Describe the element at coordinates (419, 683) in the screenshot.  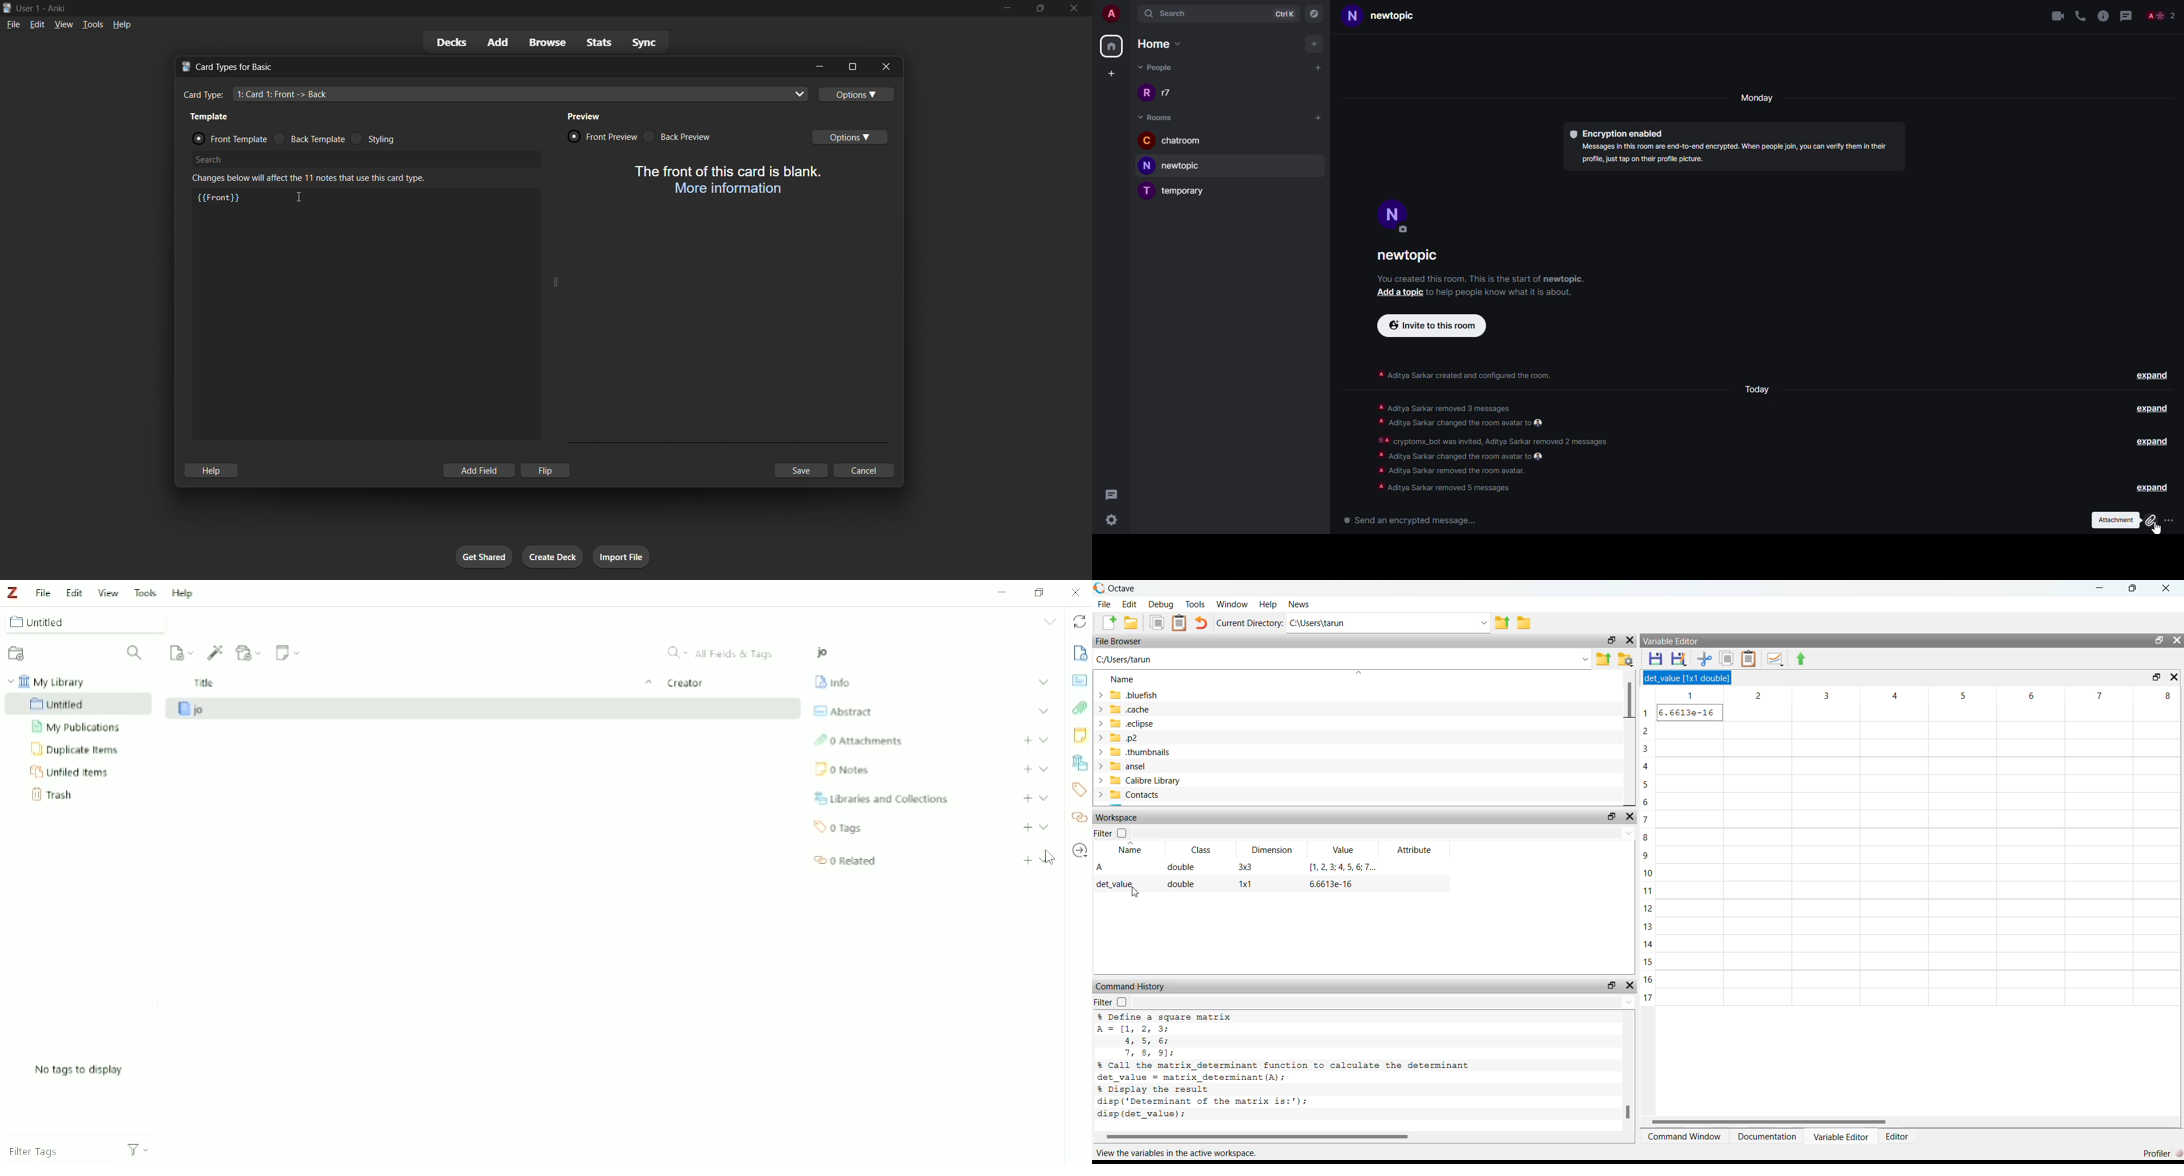
I see `Title` at that location.